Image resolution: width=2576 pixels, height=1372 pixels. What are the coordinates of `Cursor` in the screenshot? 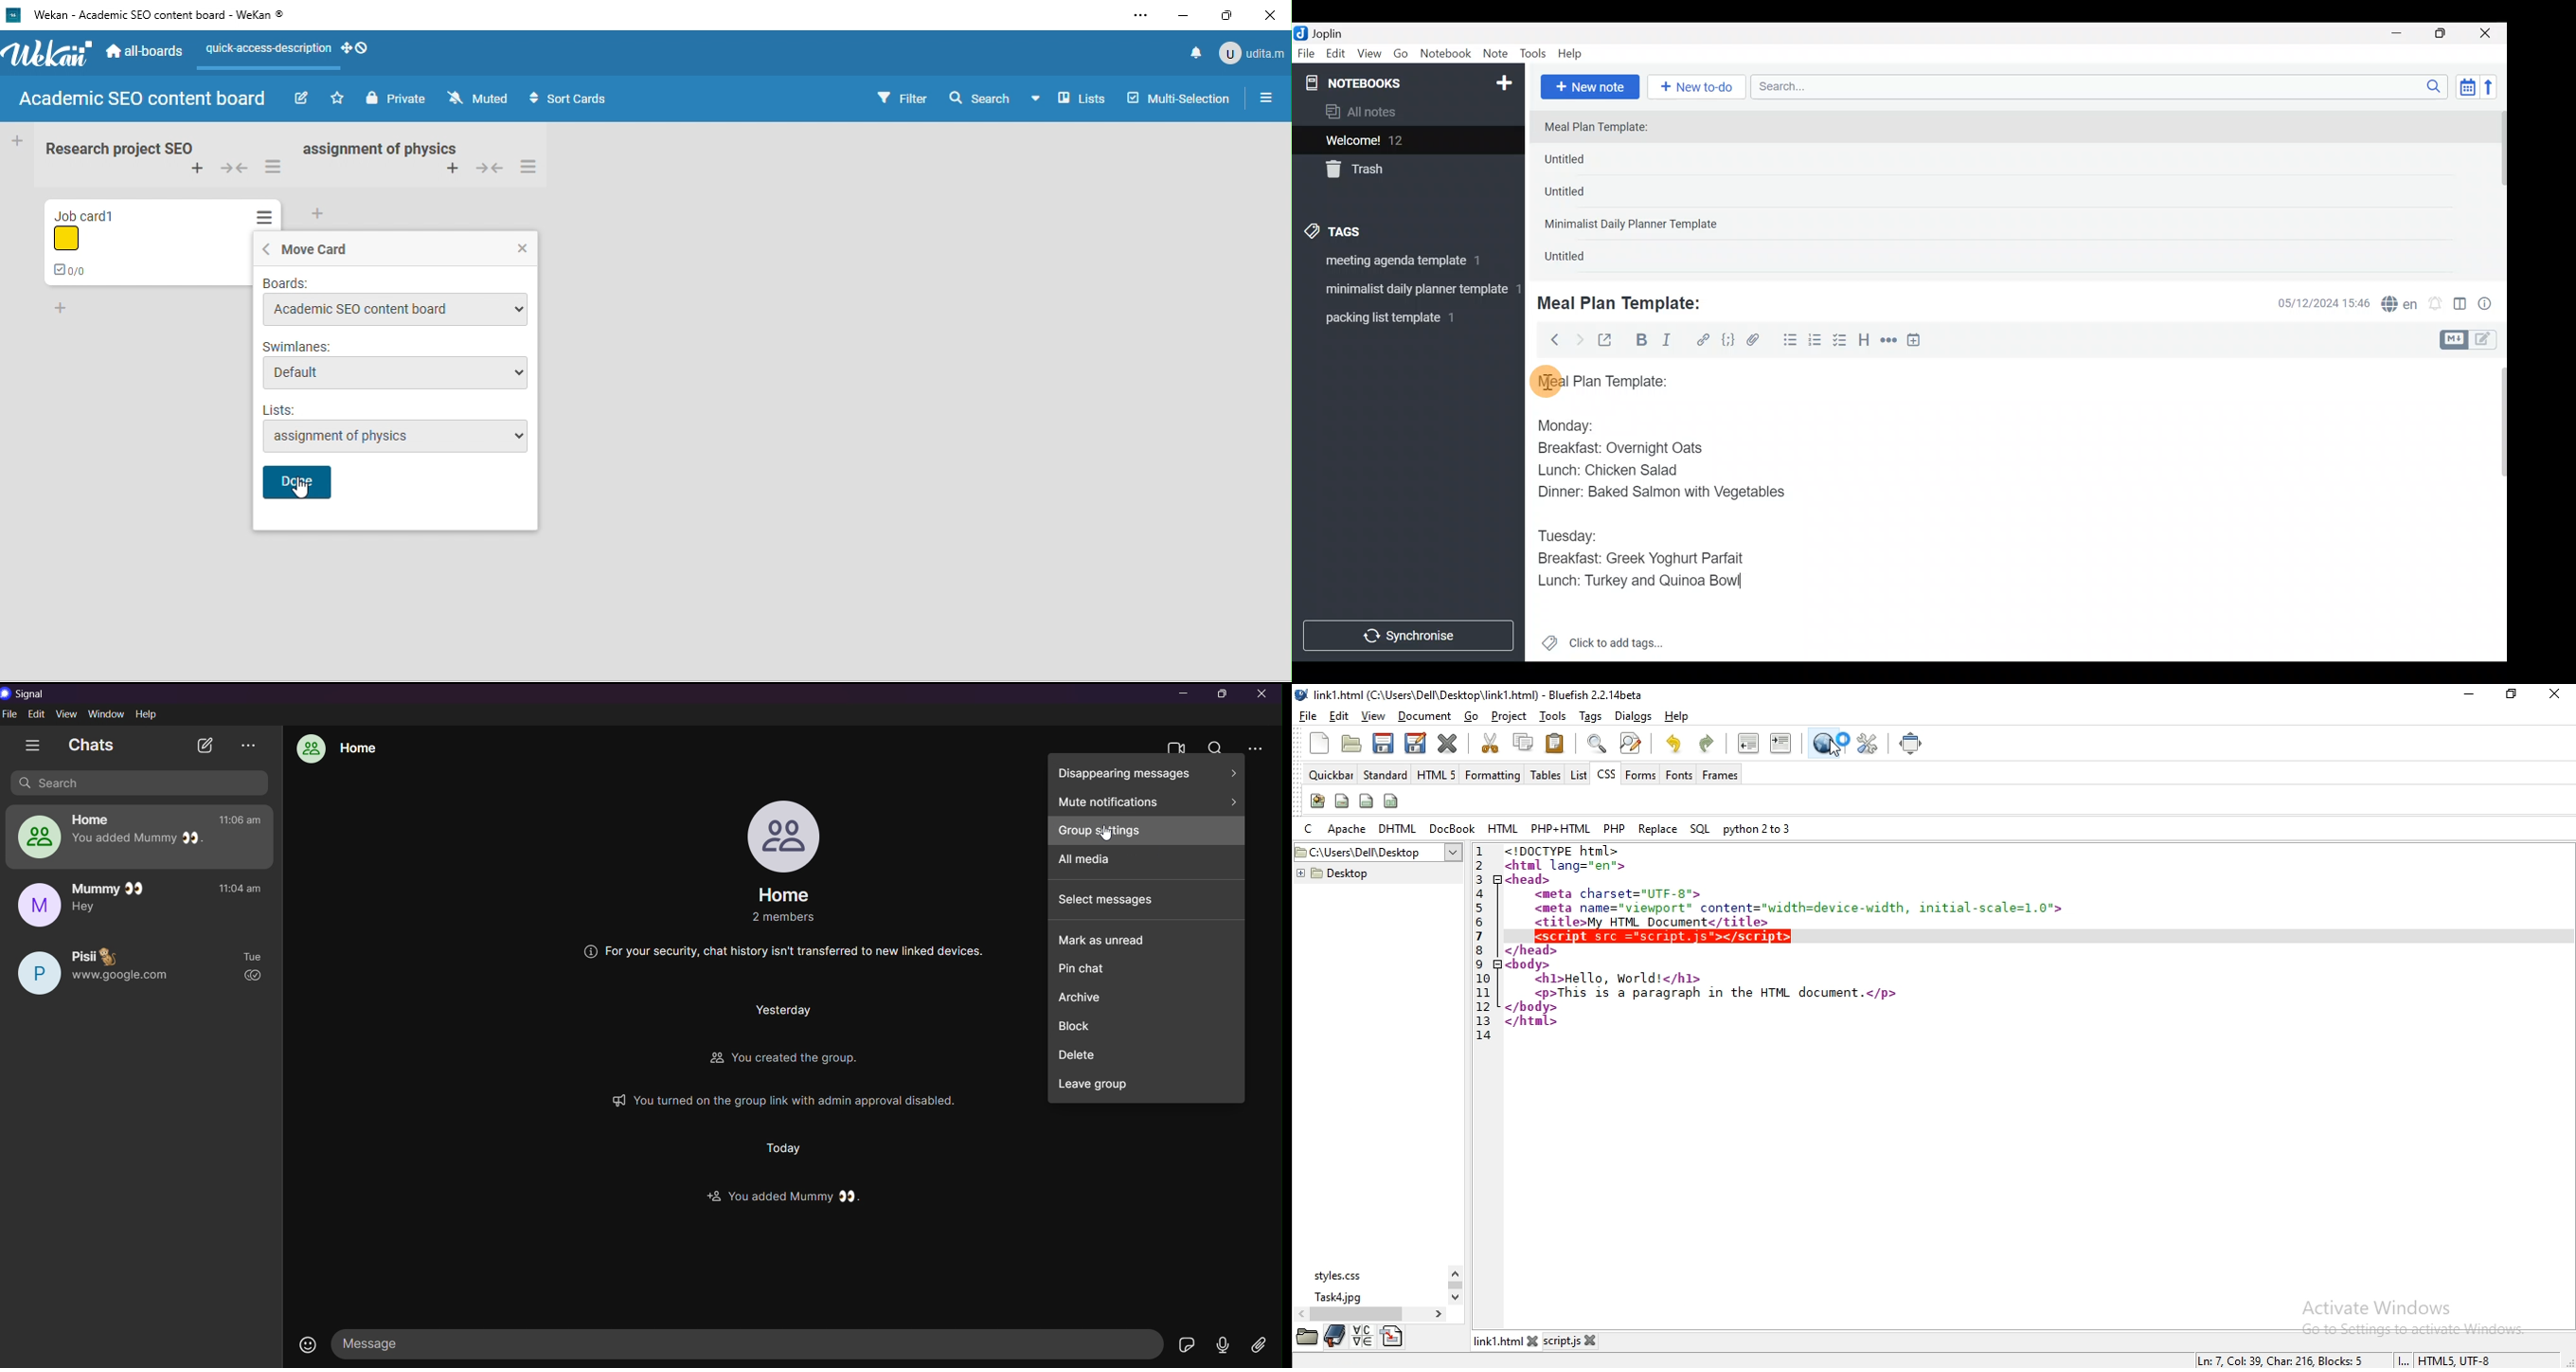 It's located at (1106, 833).